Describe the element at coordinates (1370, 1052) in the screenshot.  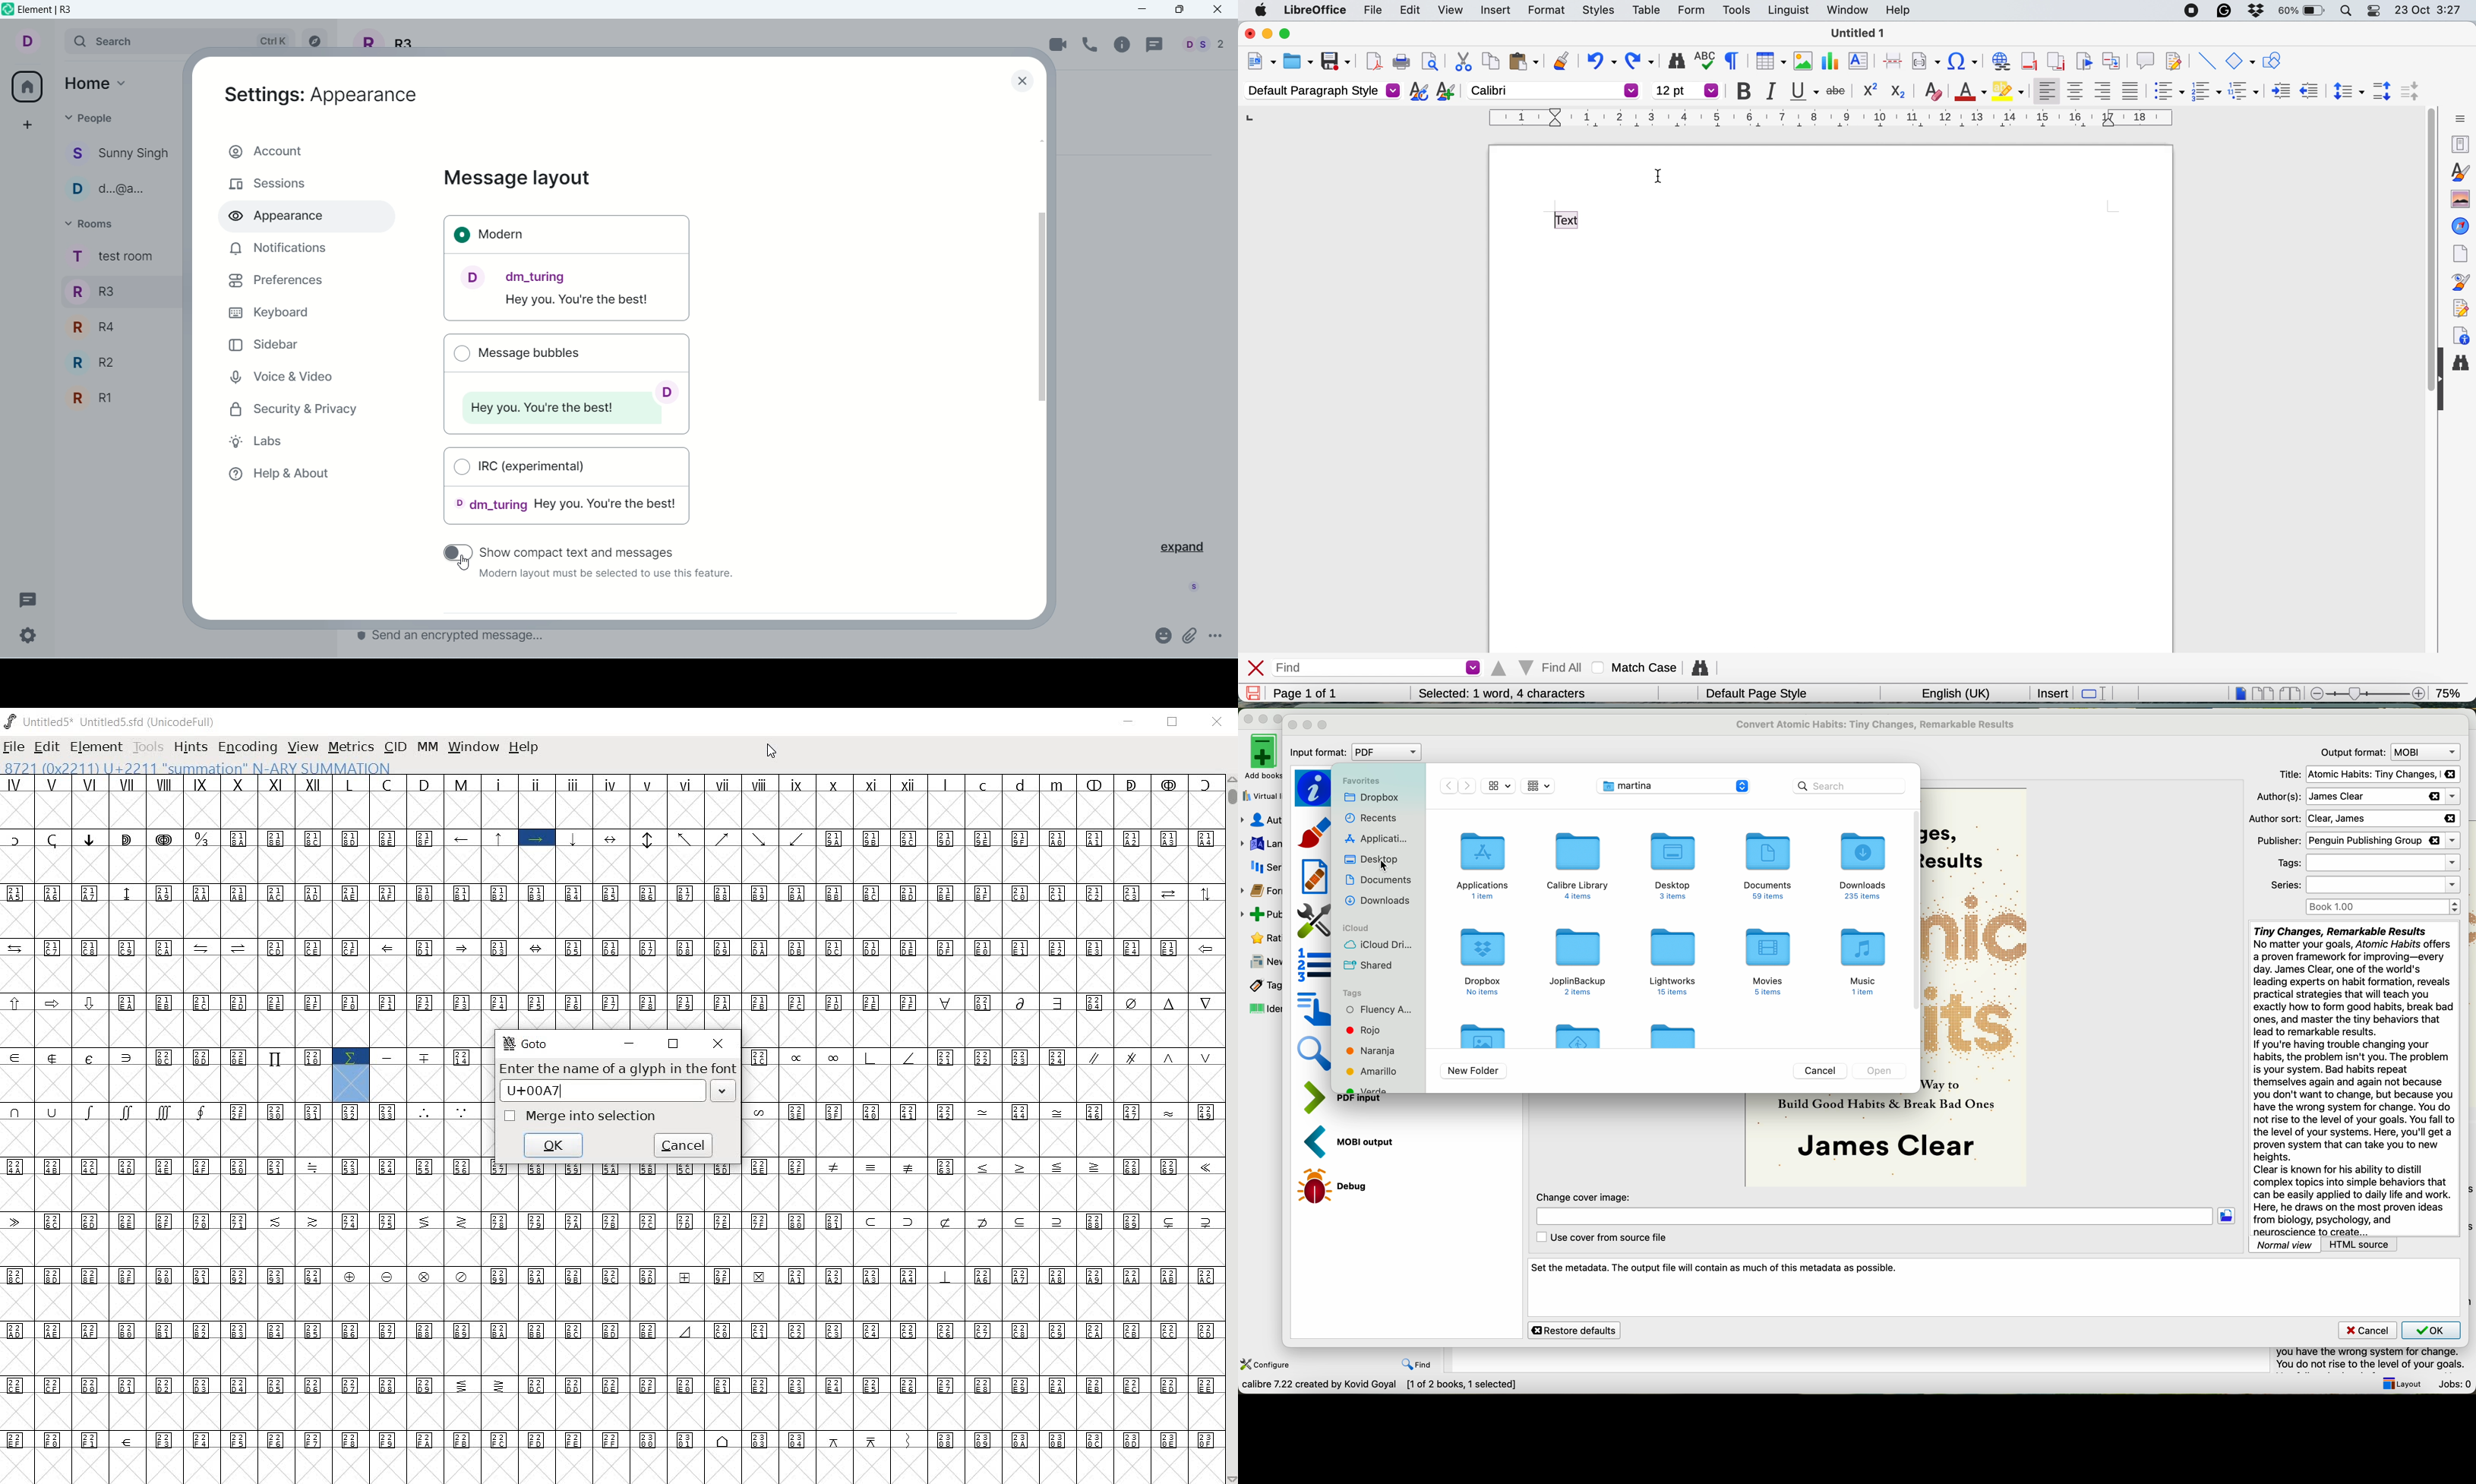
I see `orange tag` at that location.